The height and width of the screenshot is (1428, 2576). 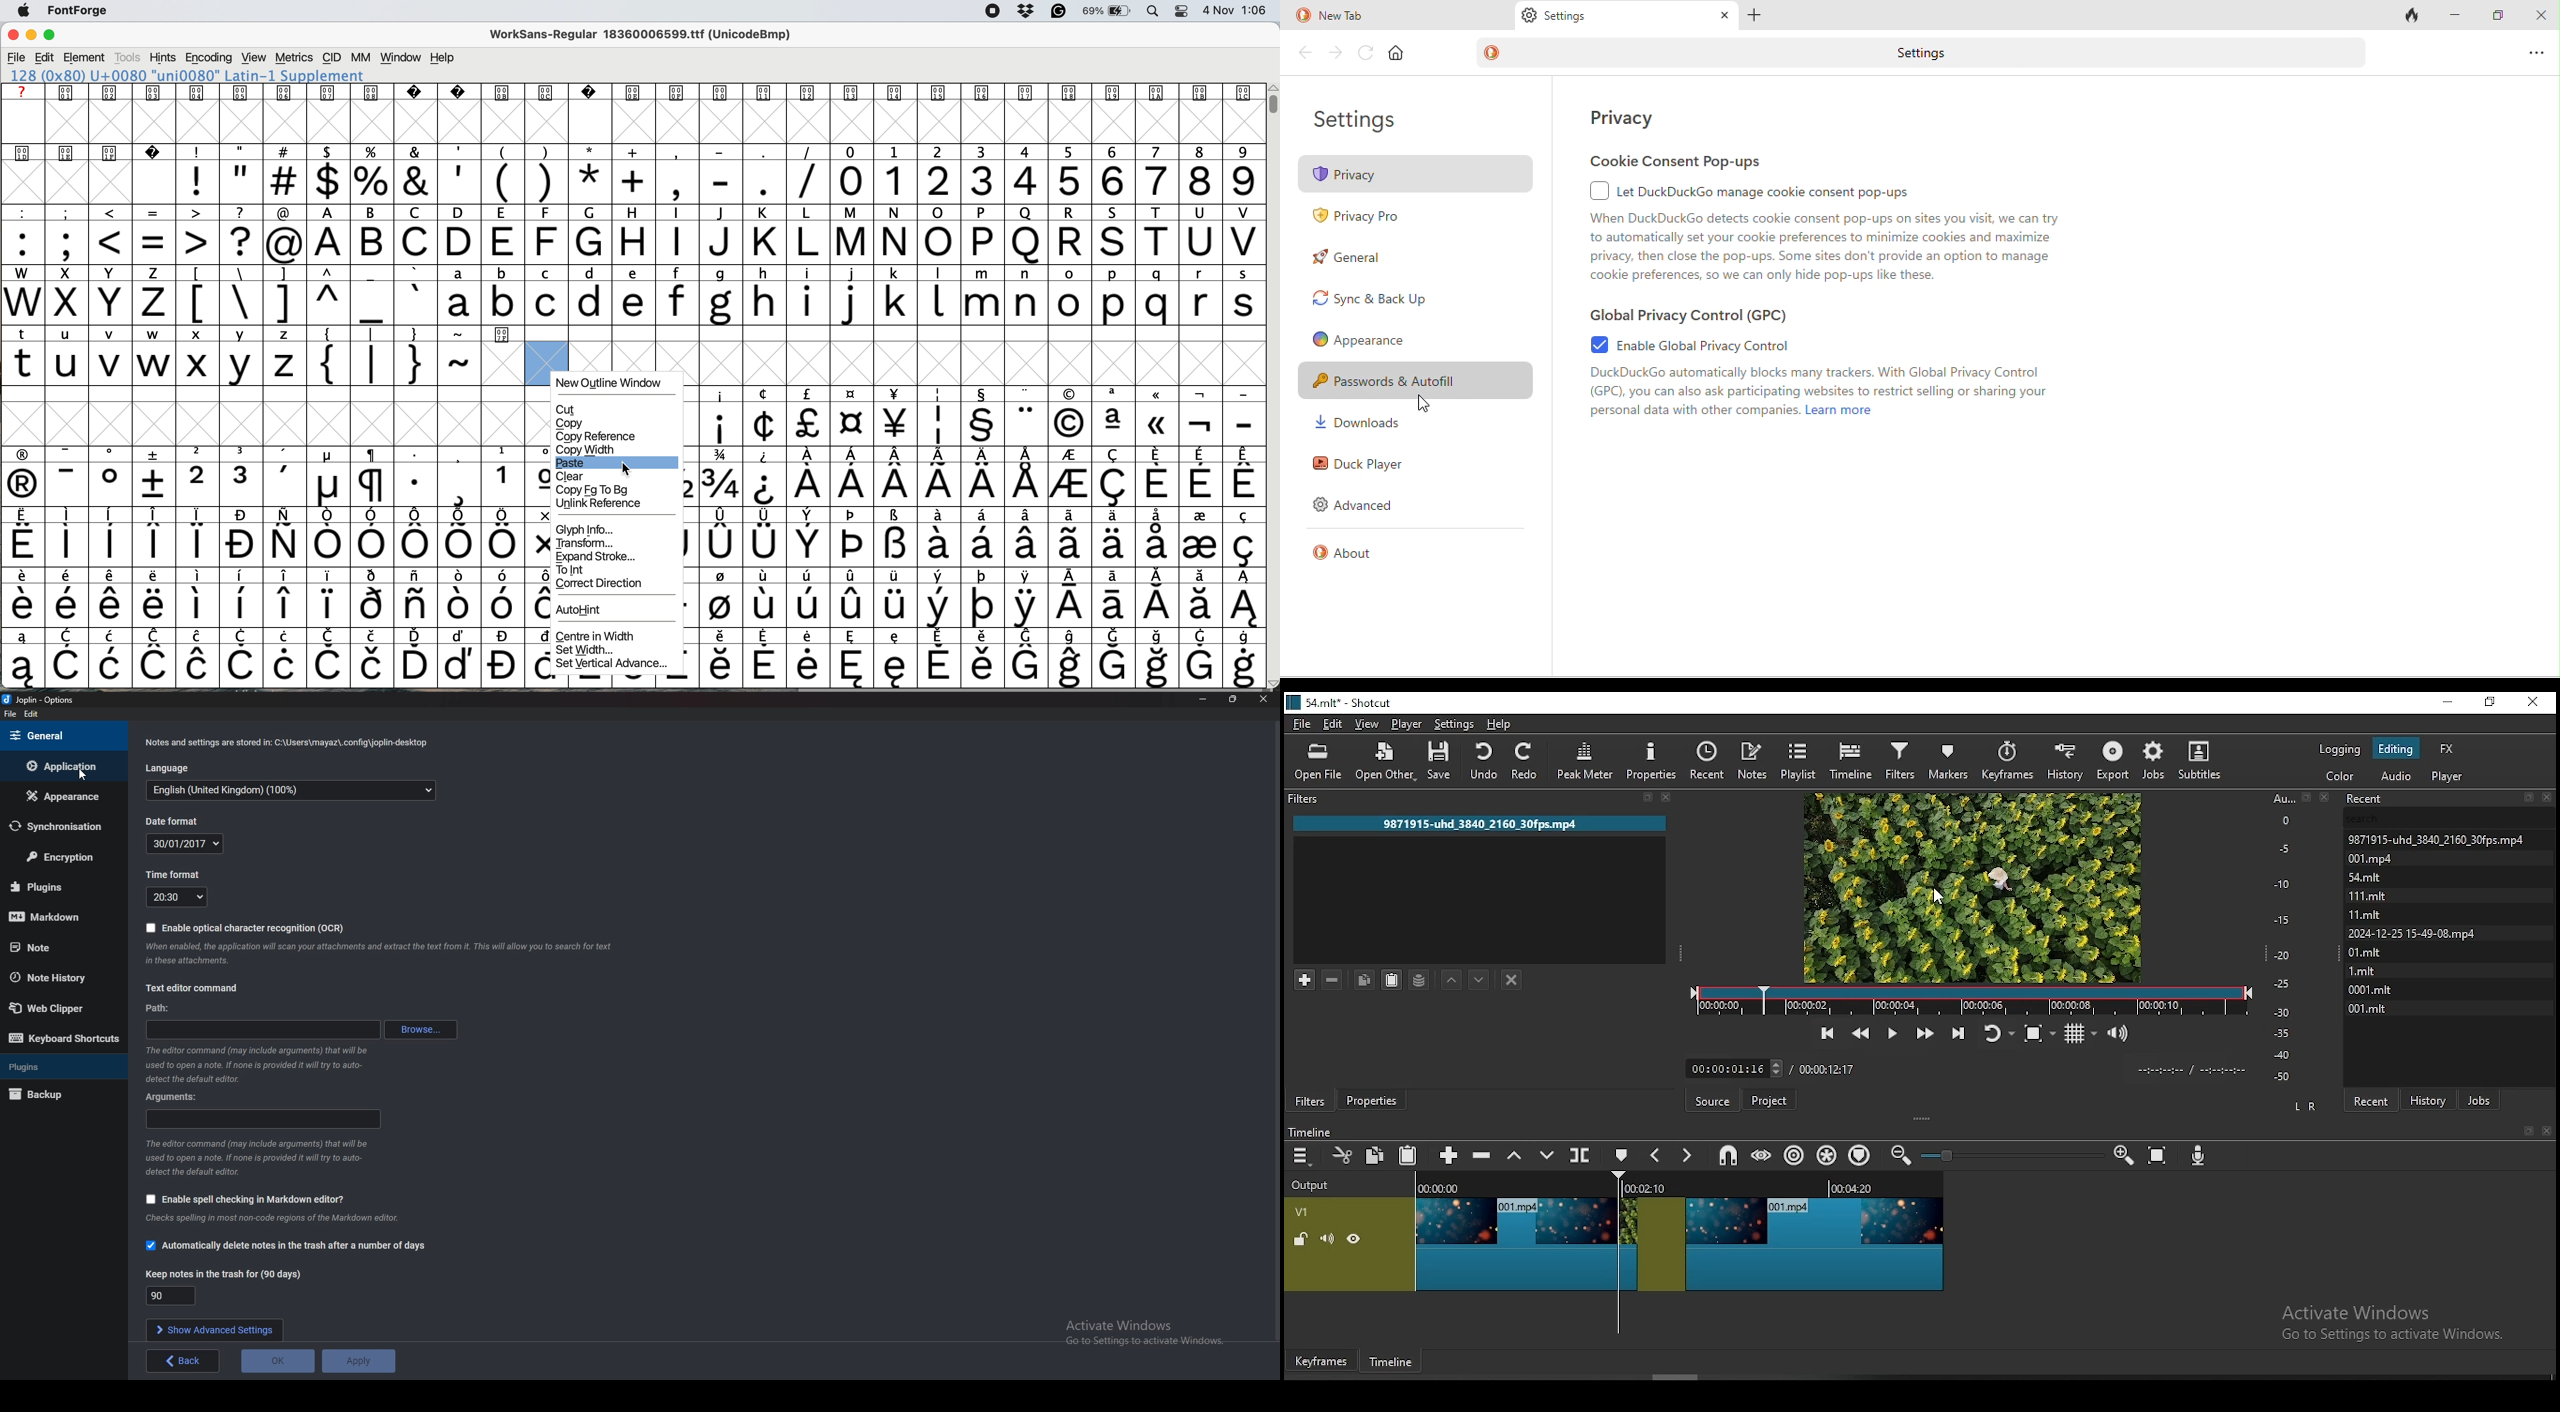 What do you see at coordinates (45, 700) in the screenshot?
I see `joplin` at bounding box center [45, 700].